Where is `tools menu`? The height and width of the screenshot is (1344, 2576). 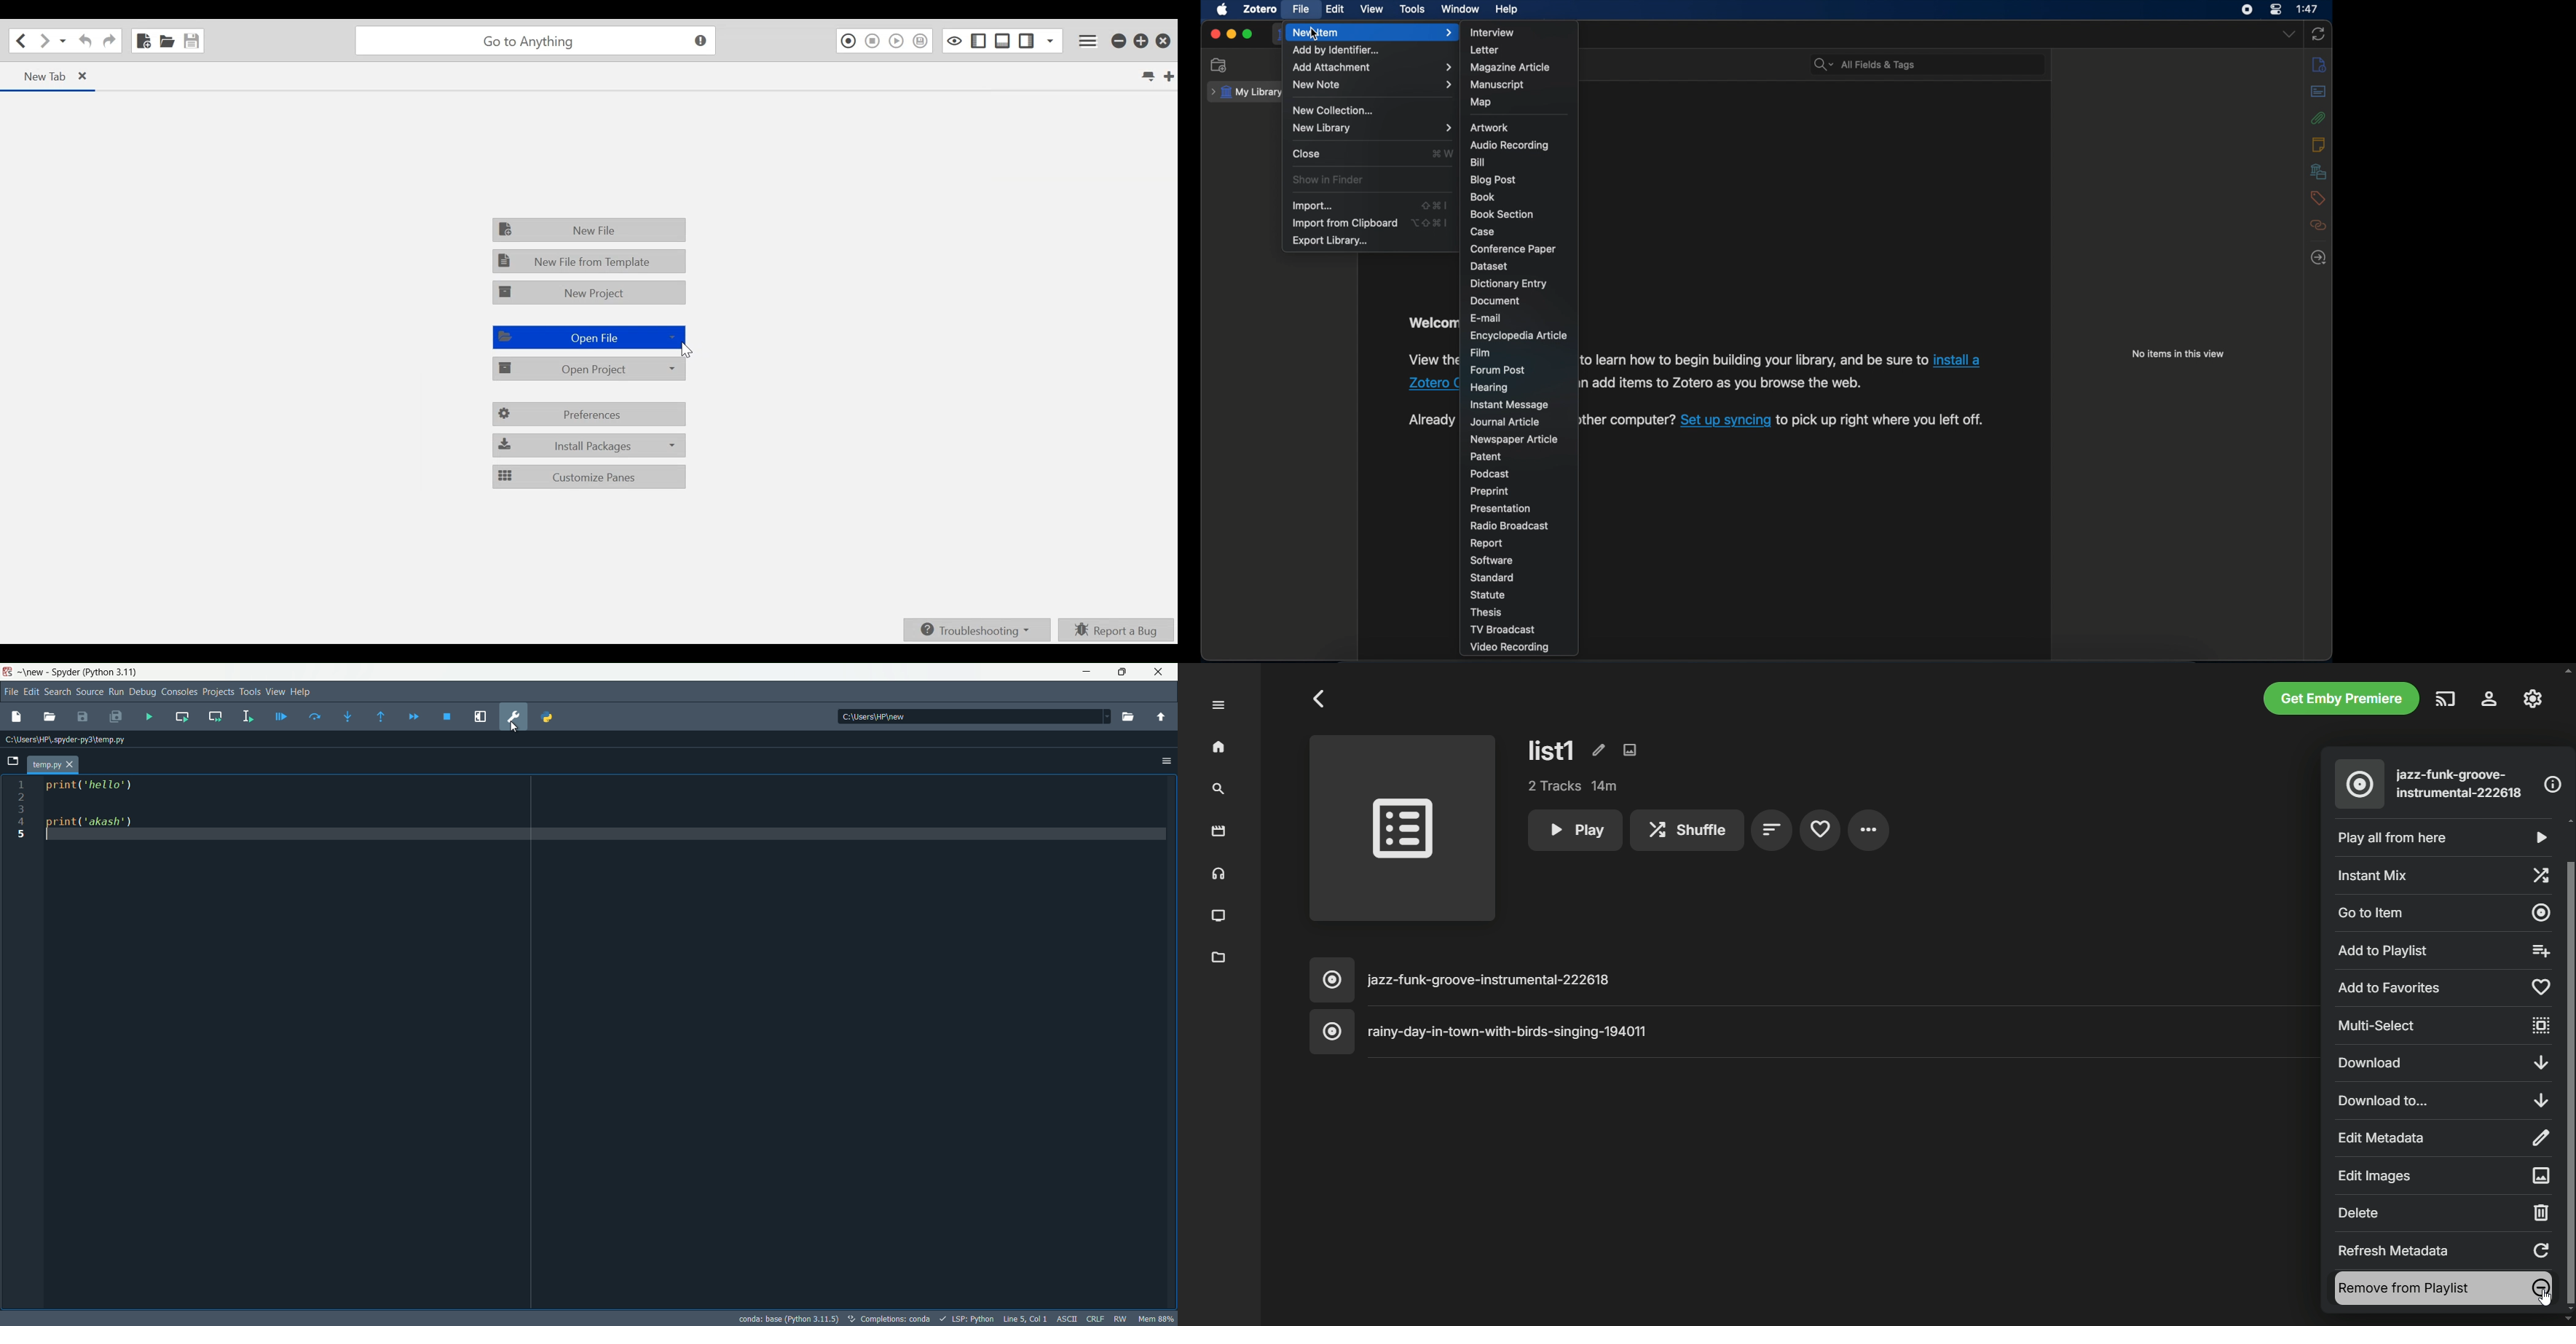 tools menu is located at coordinates (251, 692).